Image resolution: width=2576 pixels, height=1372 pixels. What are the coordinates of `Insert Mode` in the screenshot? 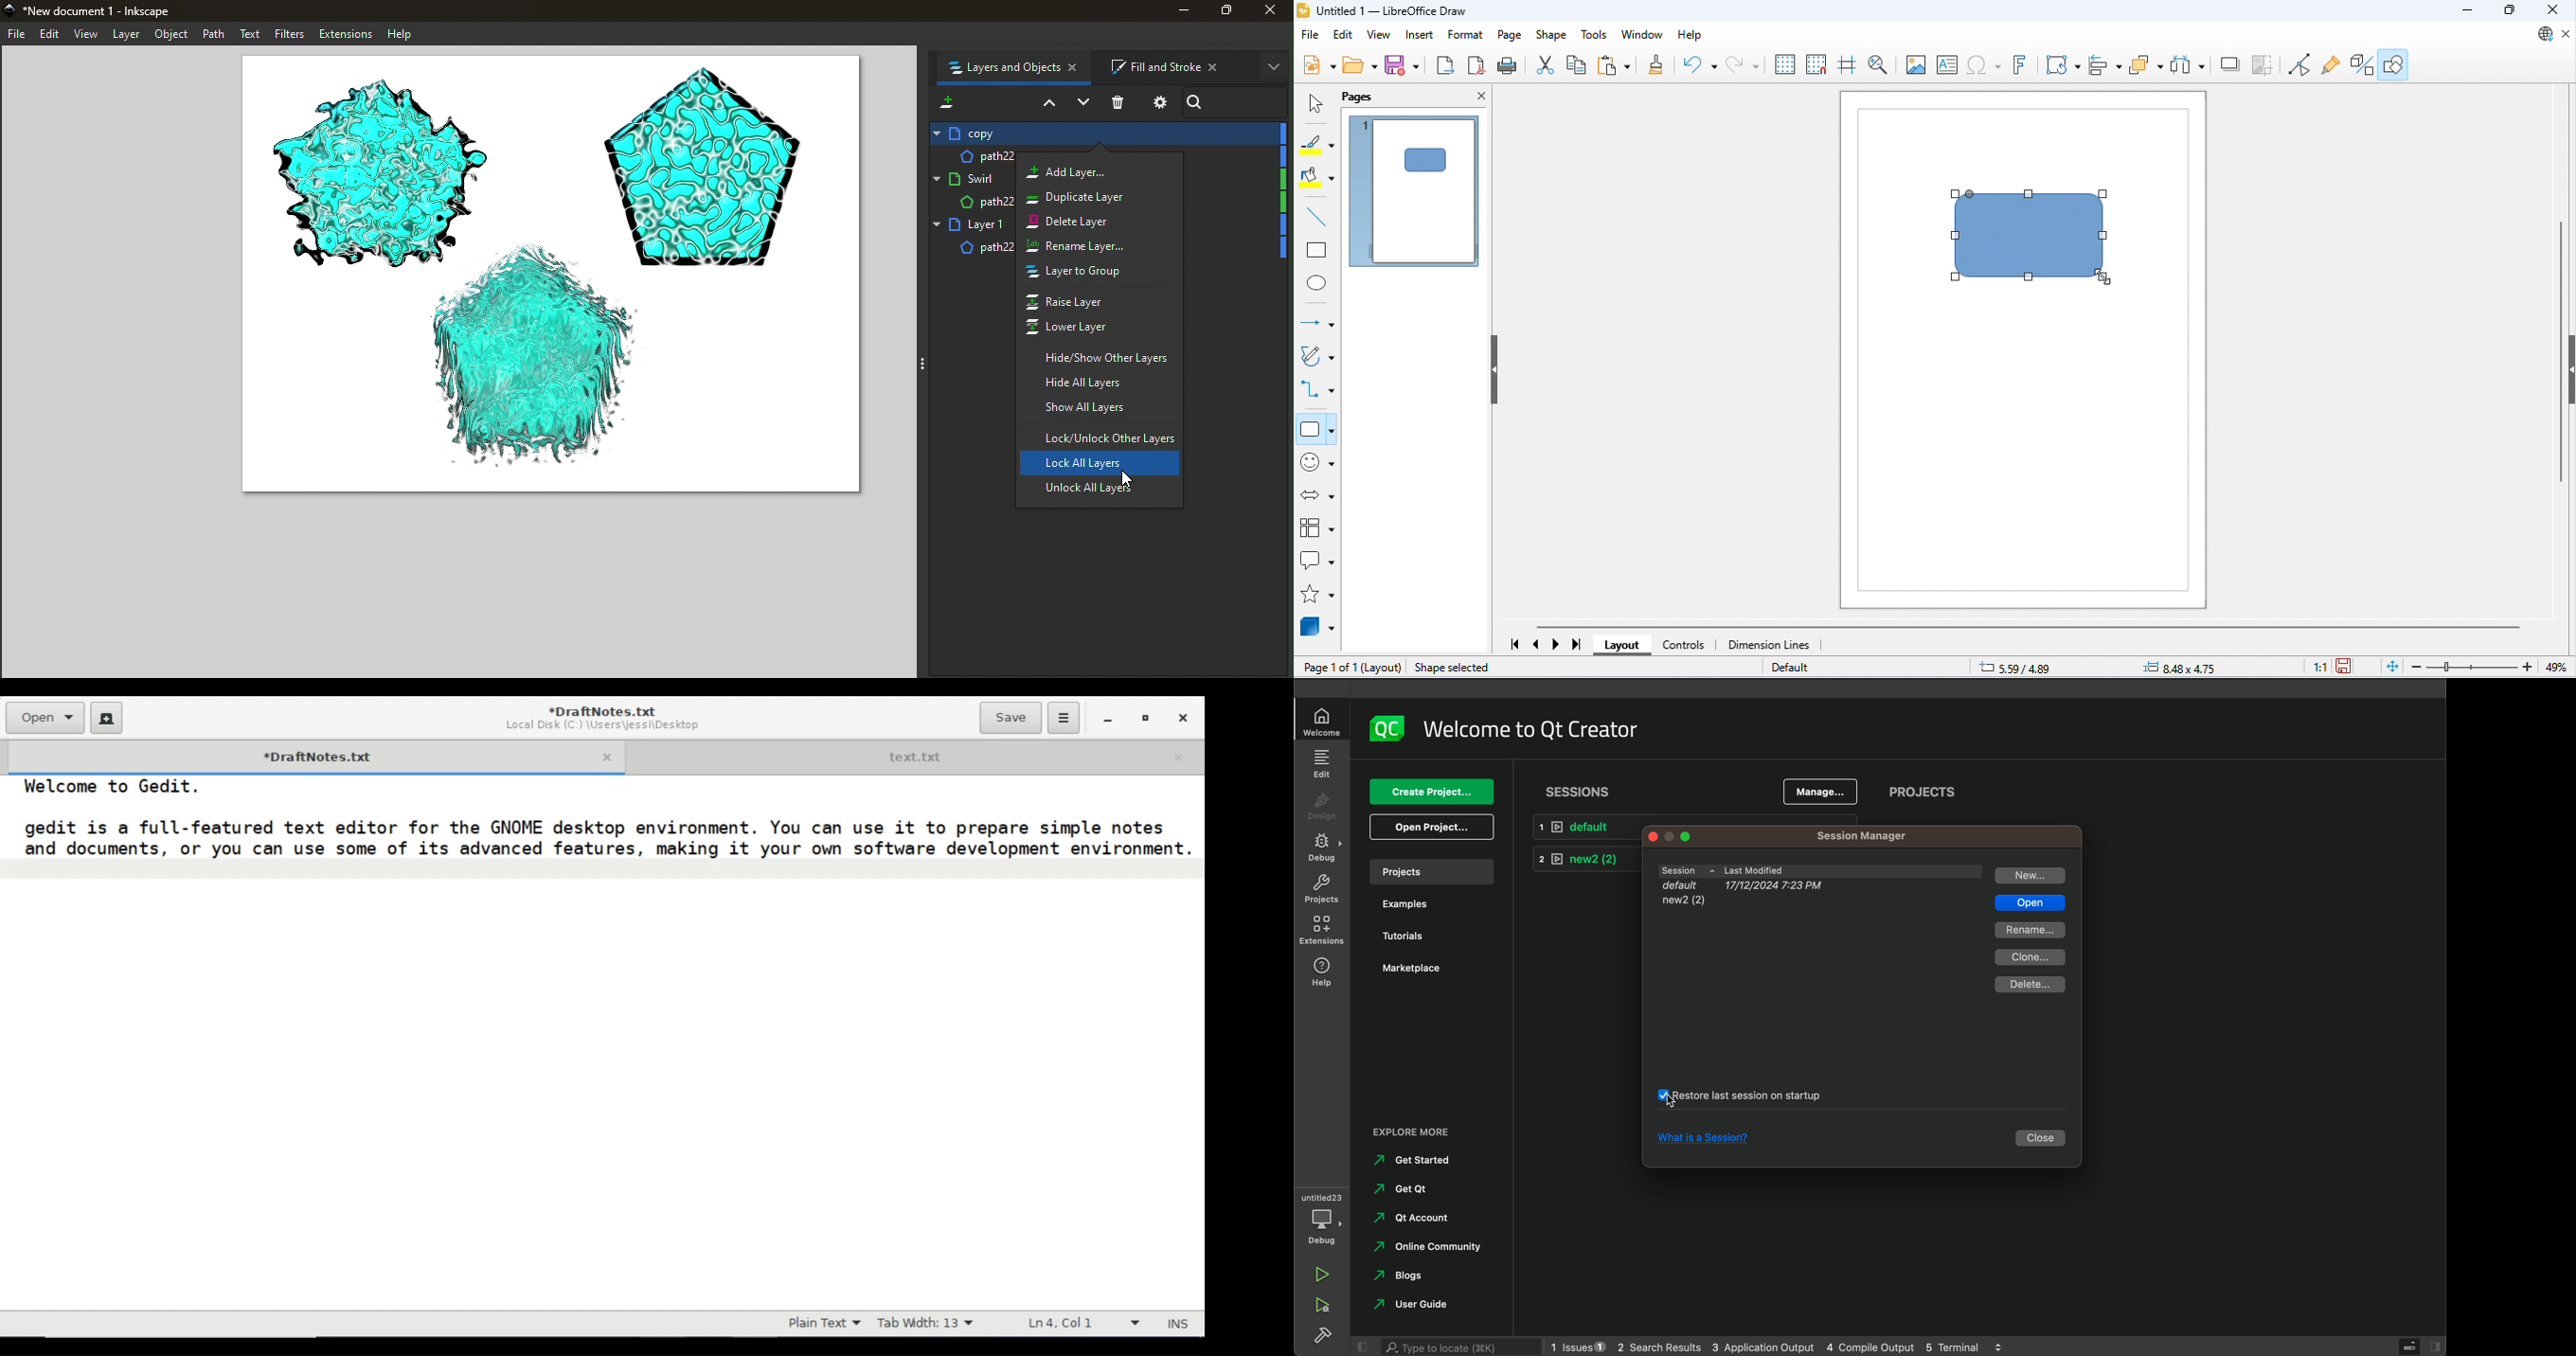 It's located at (1180, 1324).